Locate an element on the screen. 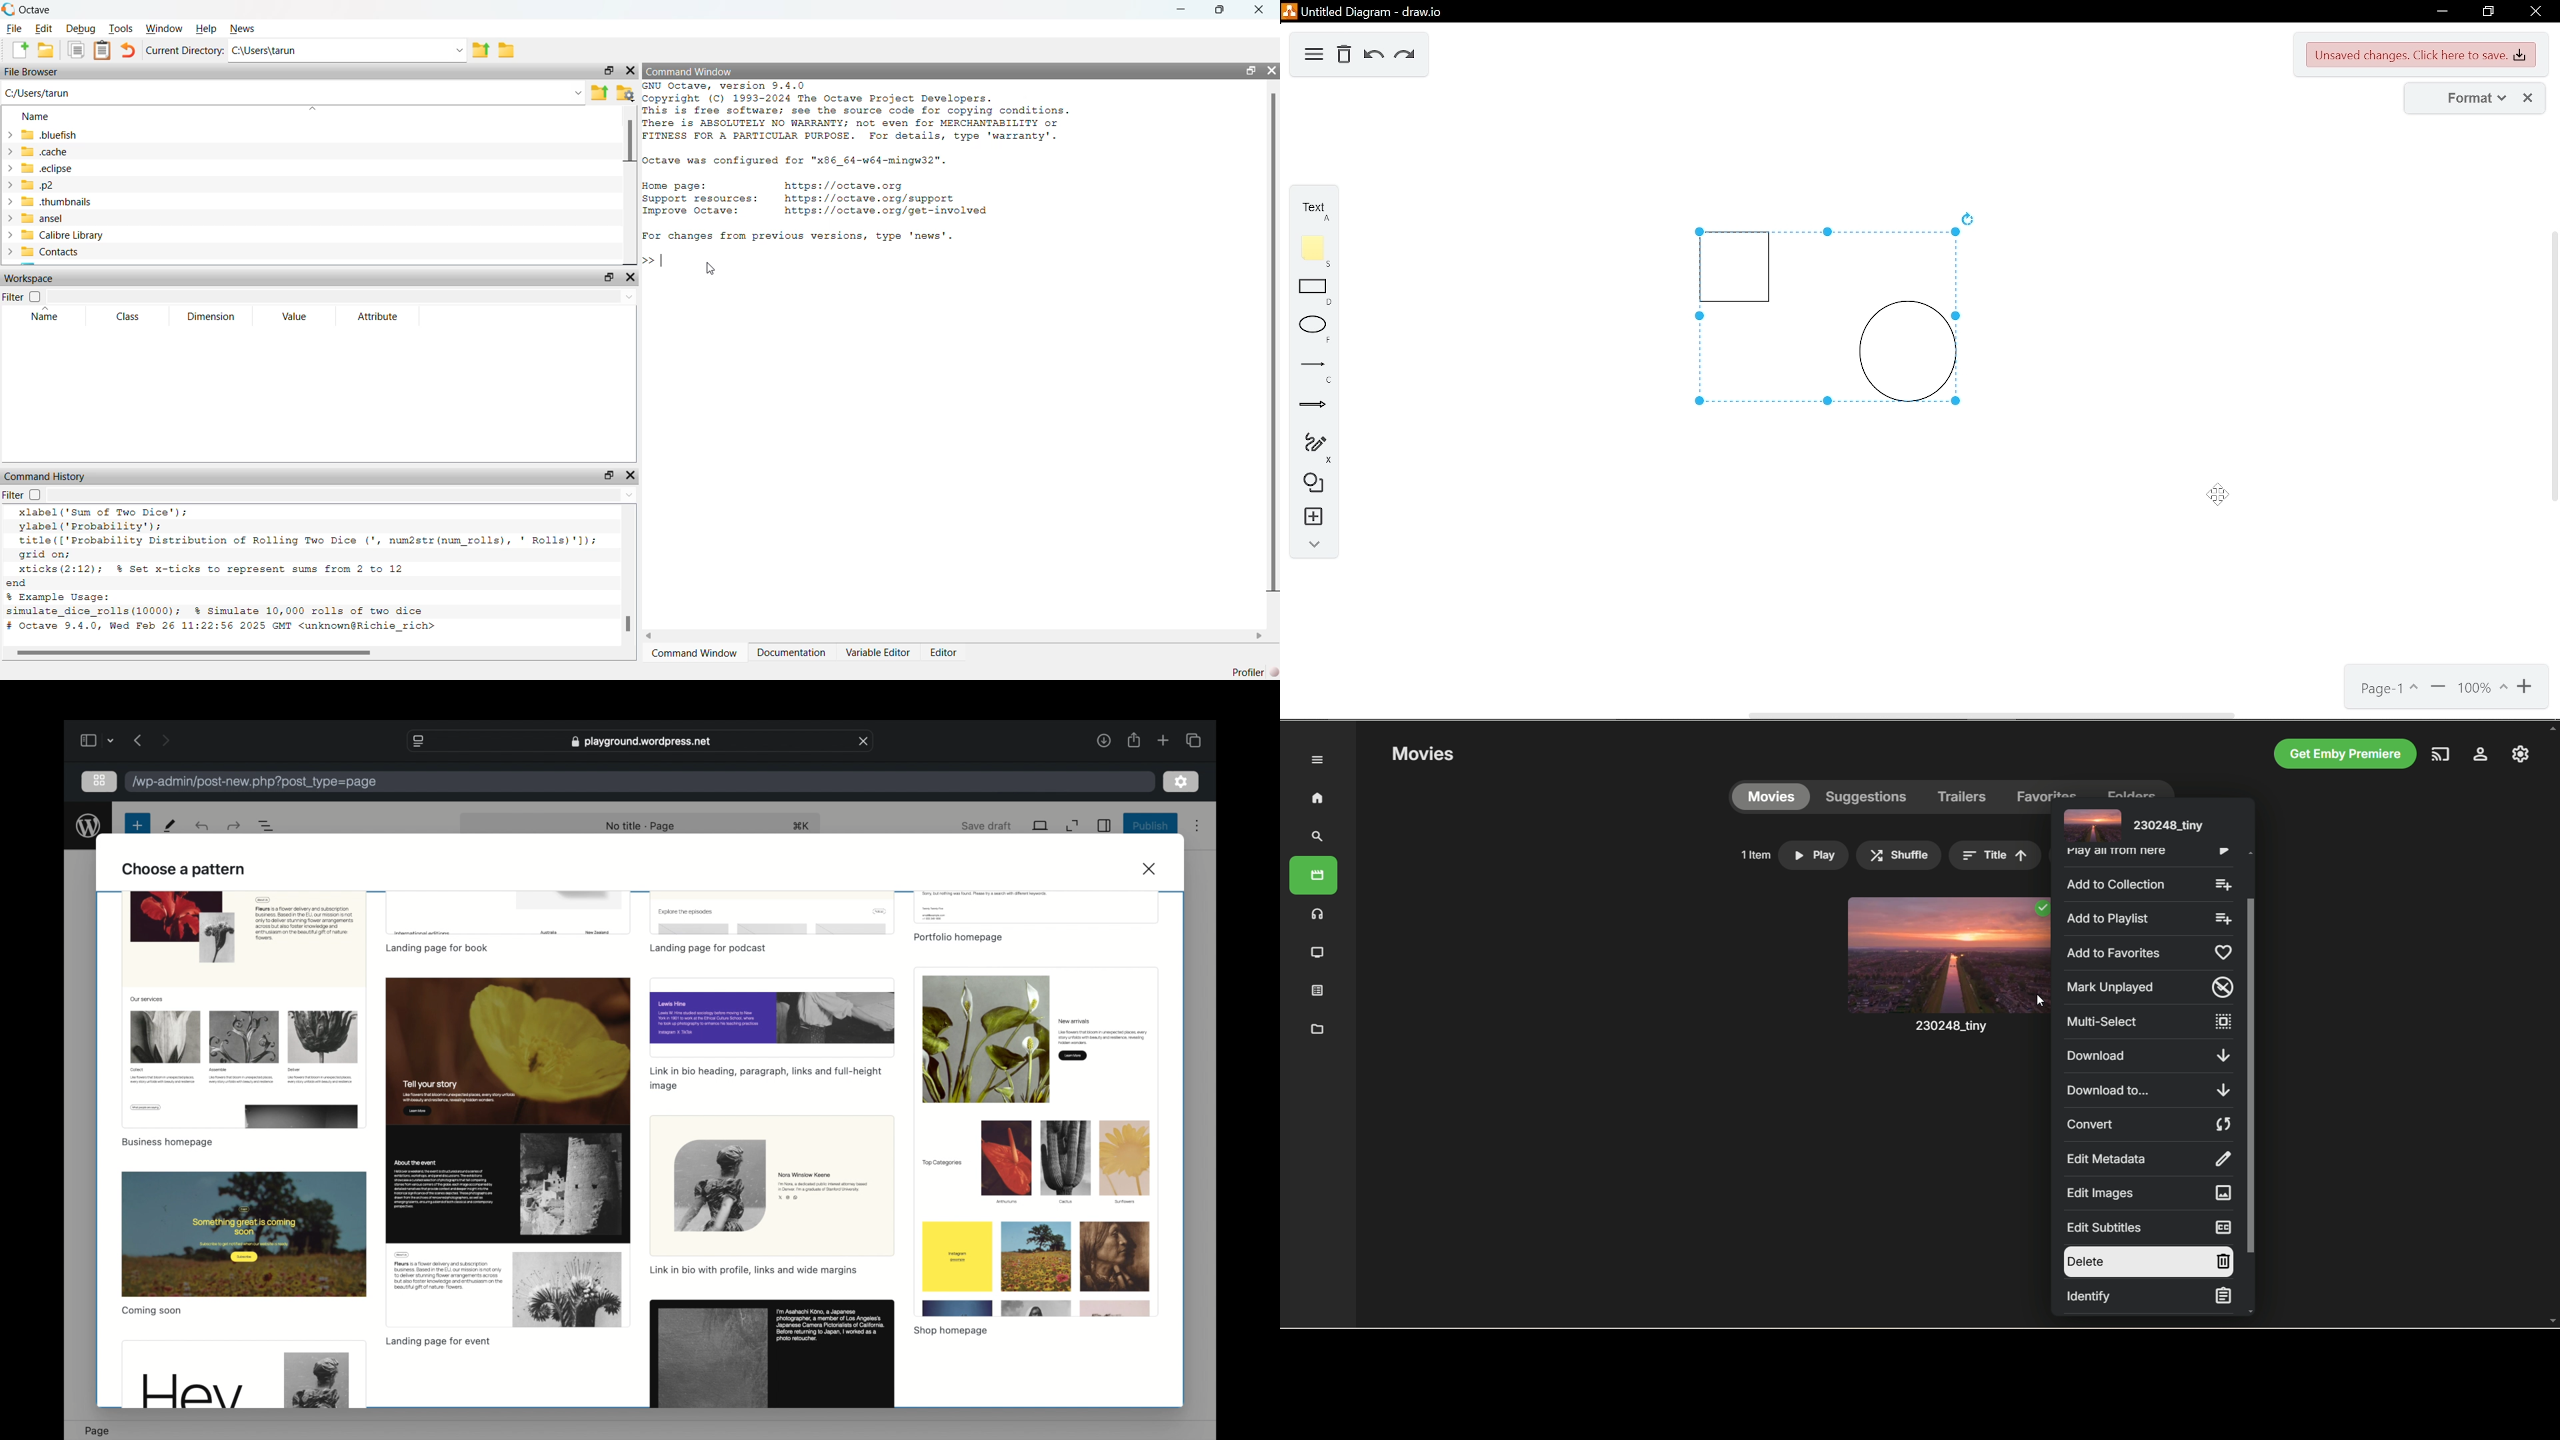  preview is located at coordinates (243, 1374).